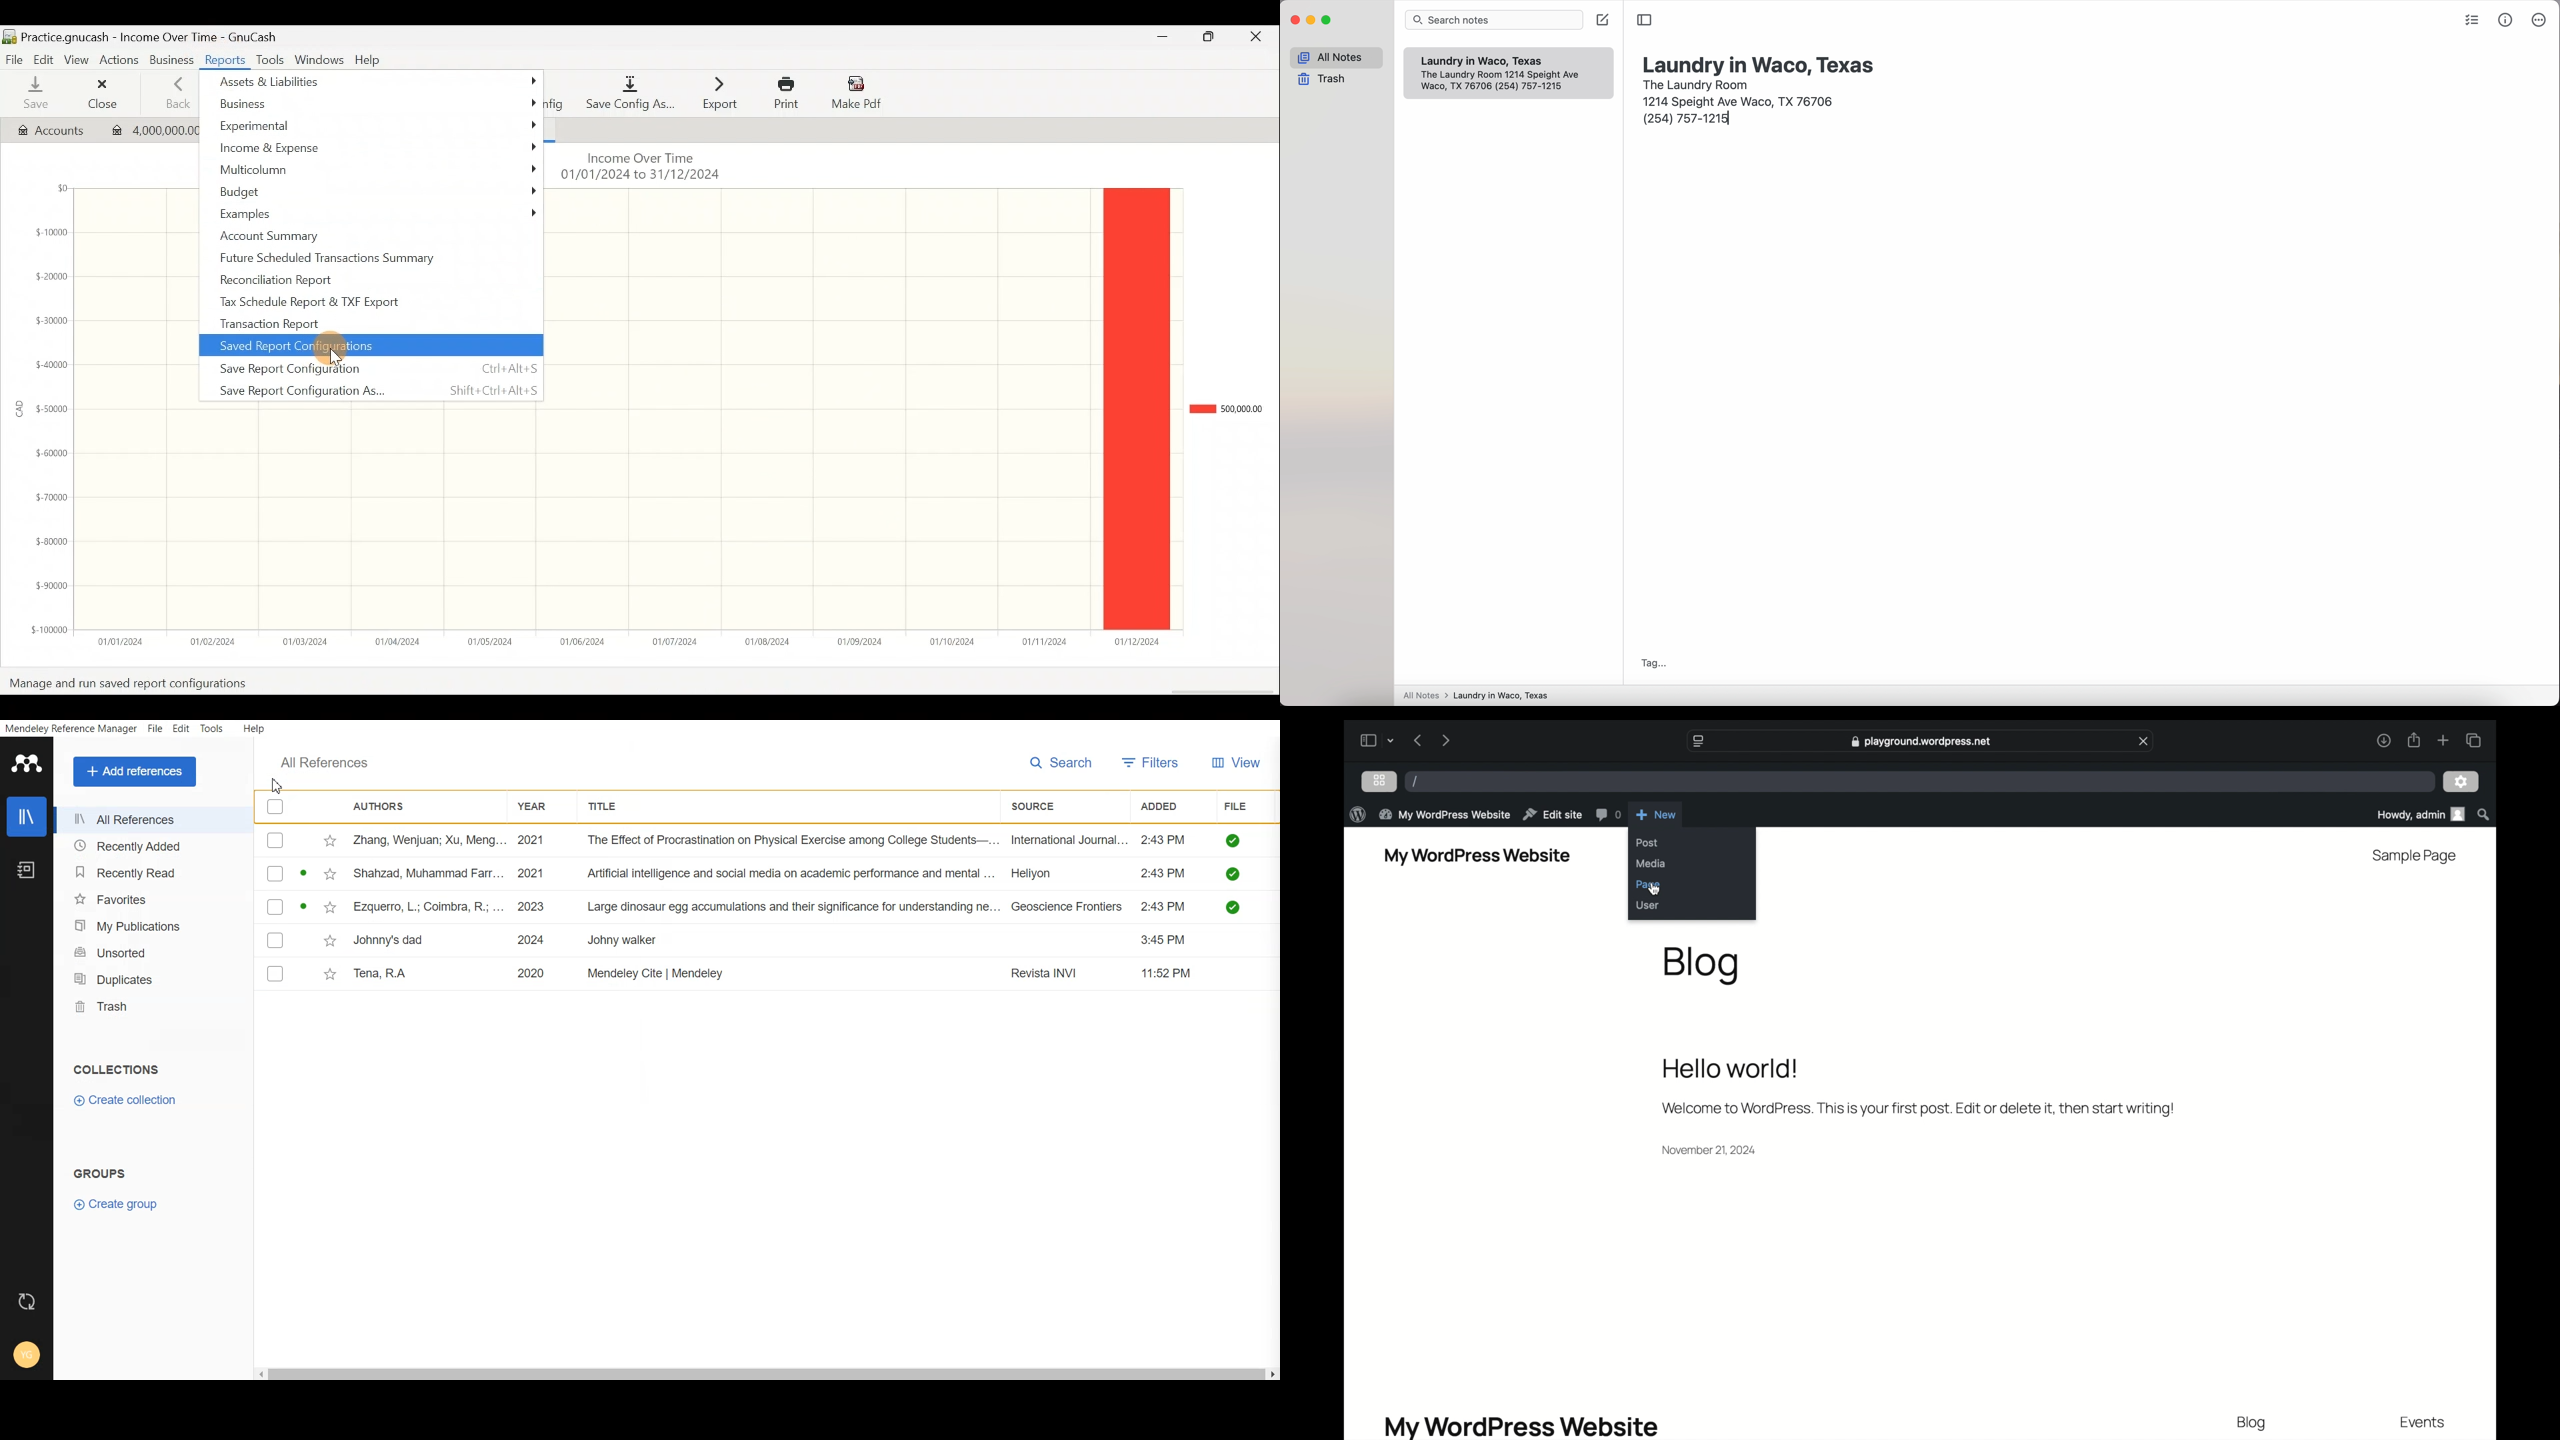  I want to click on check list, so click(2470, 22).